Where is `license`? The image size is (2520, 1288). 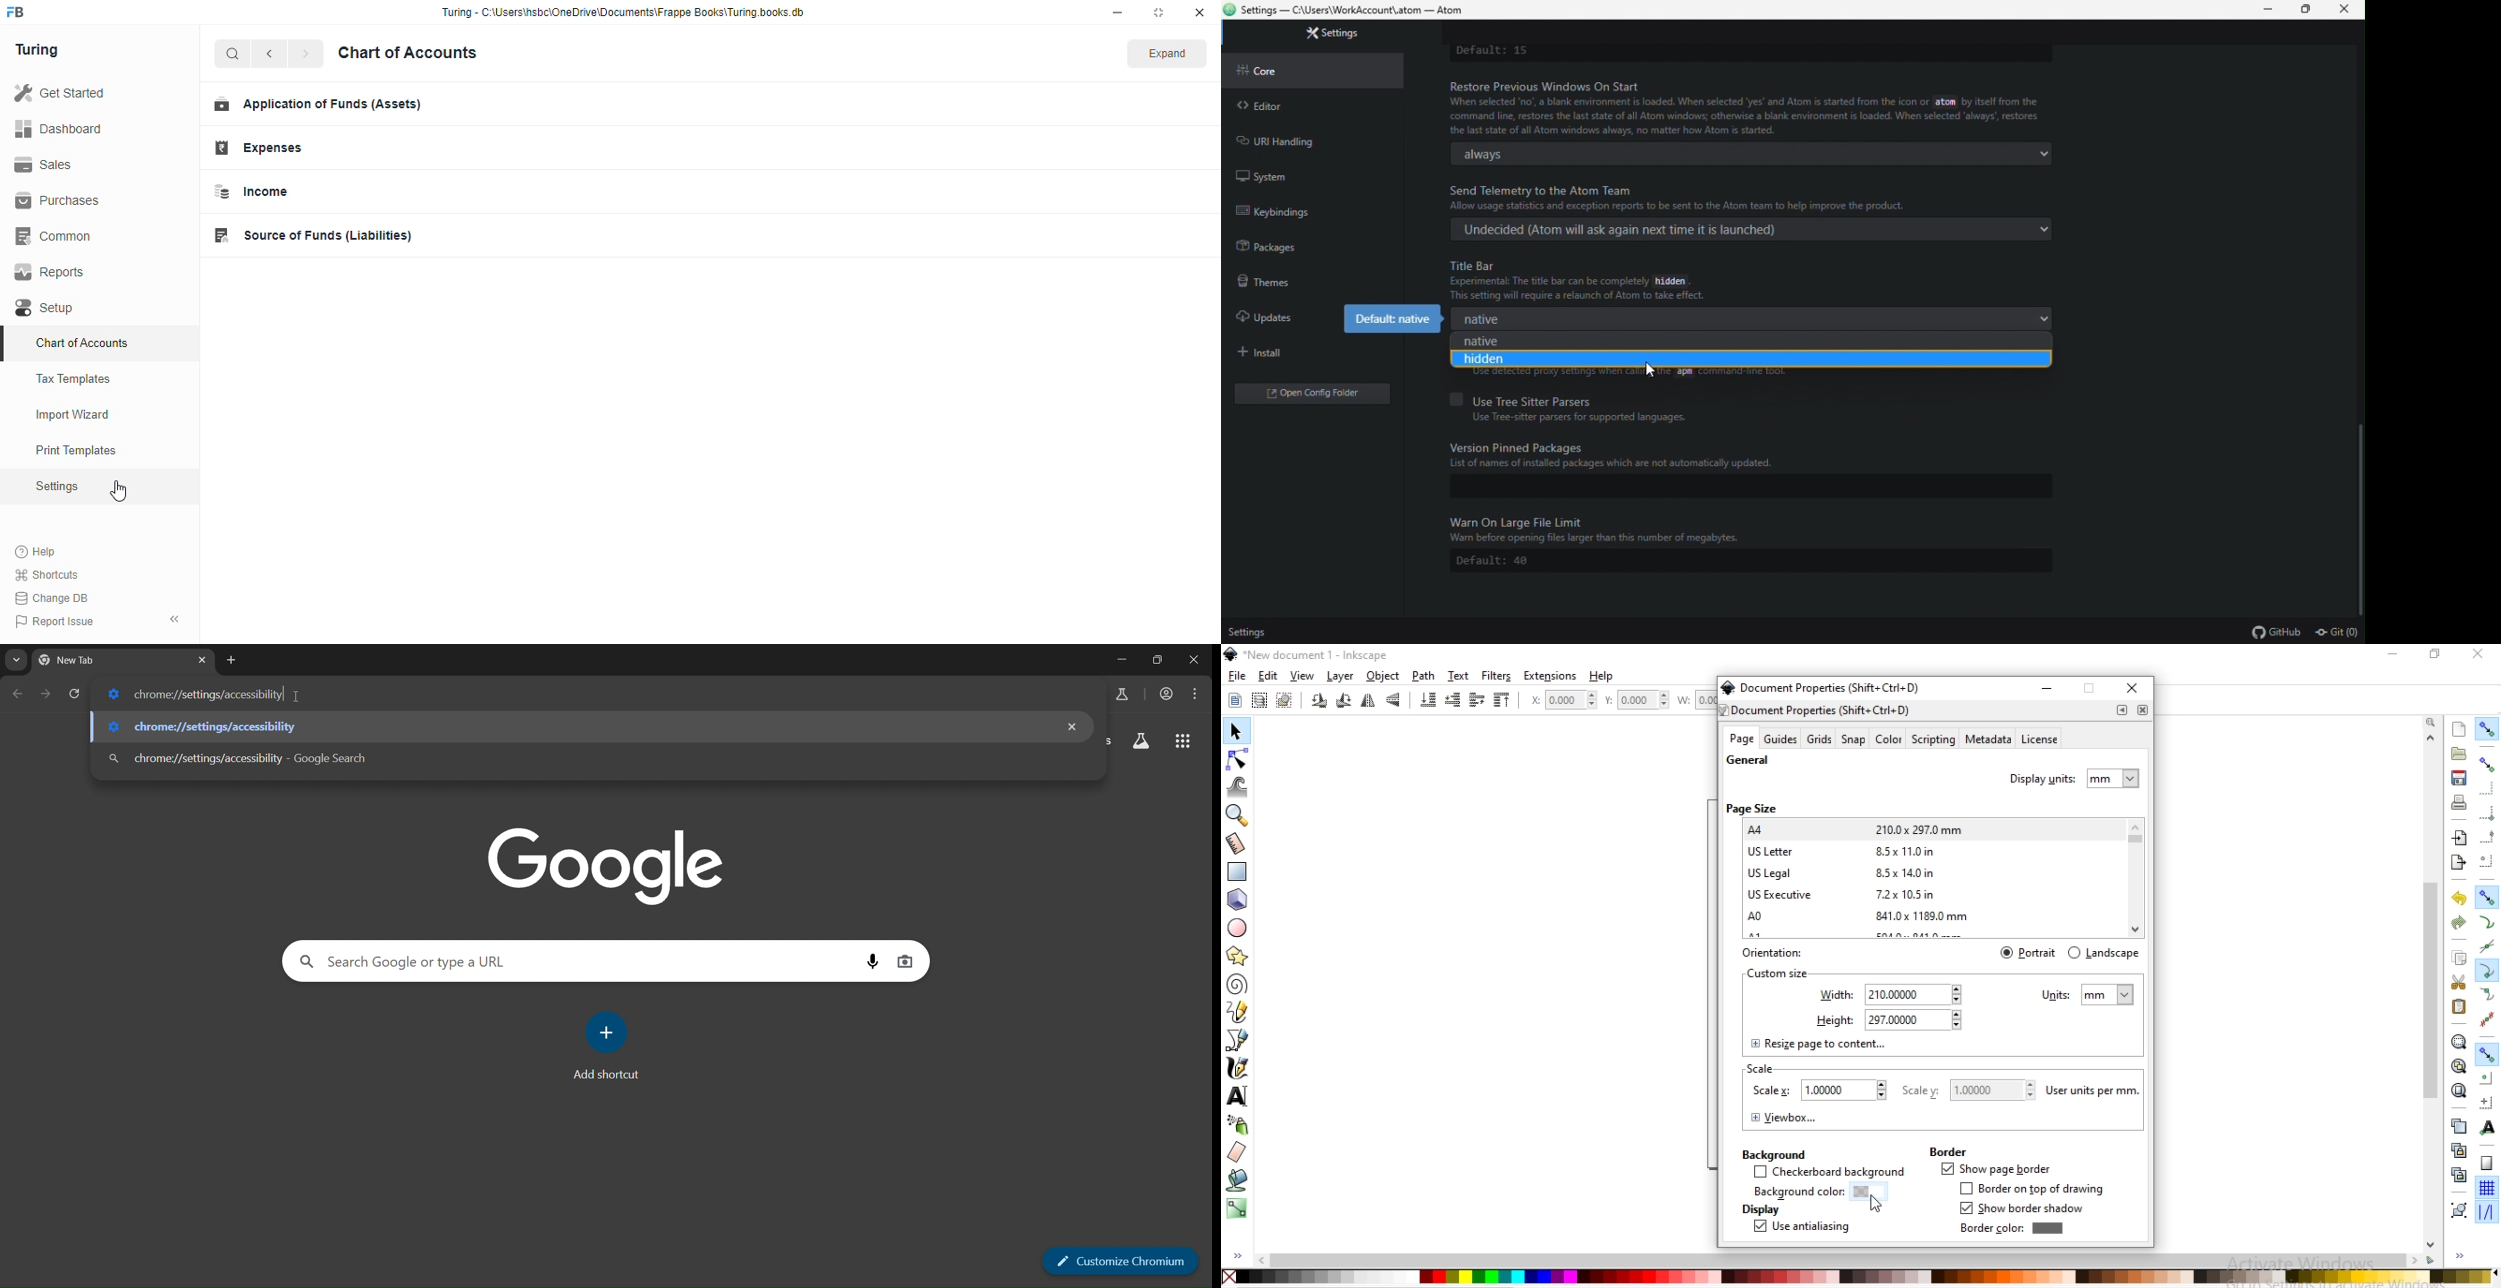
license is located at coordinates (2041, 741).